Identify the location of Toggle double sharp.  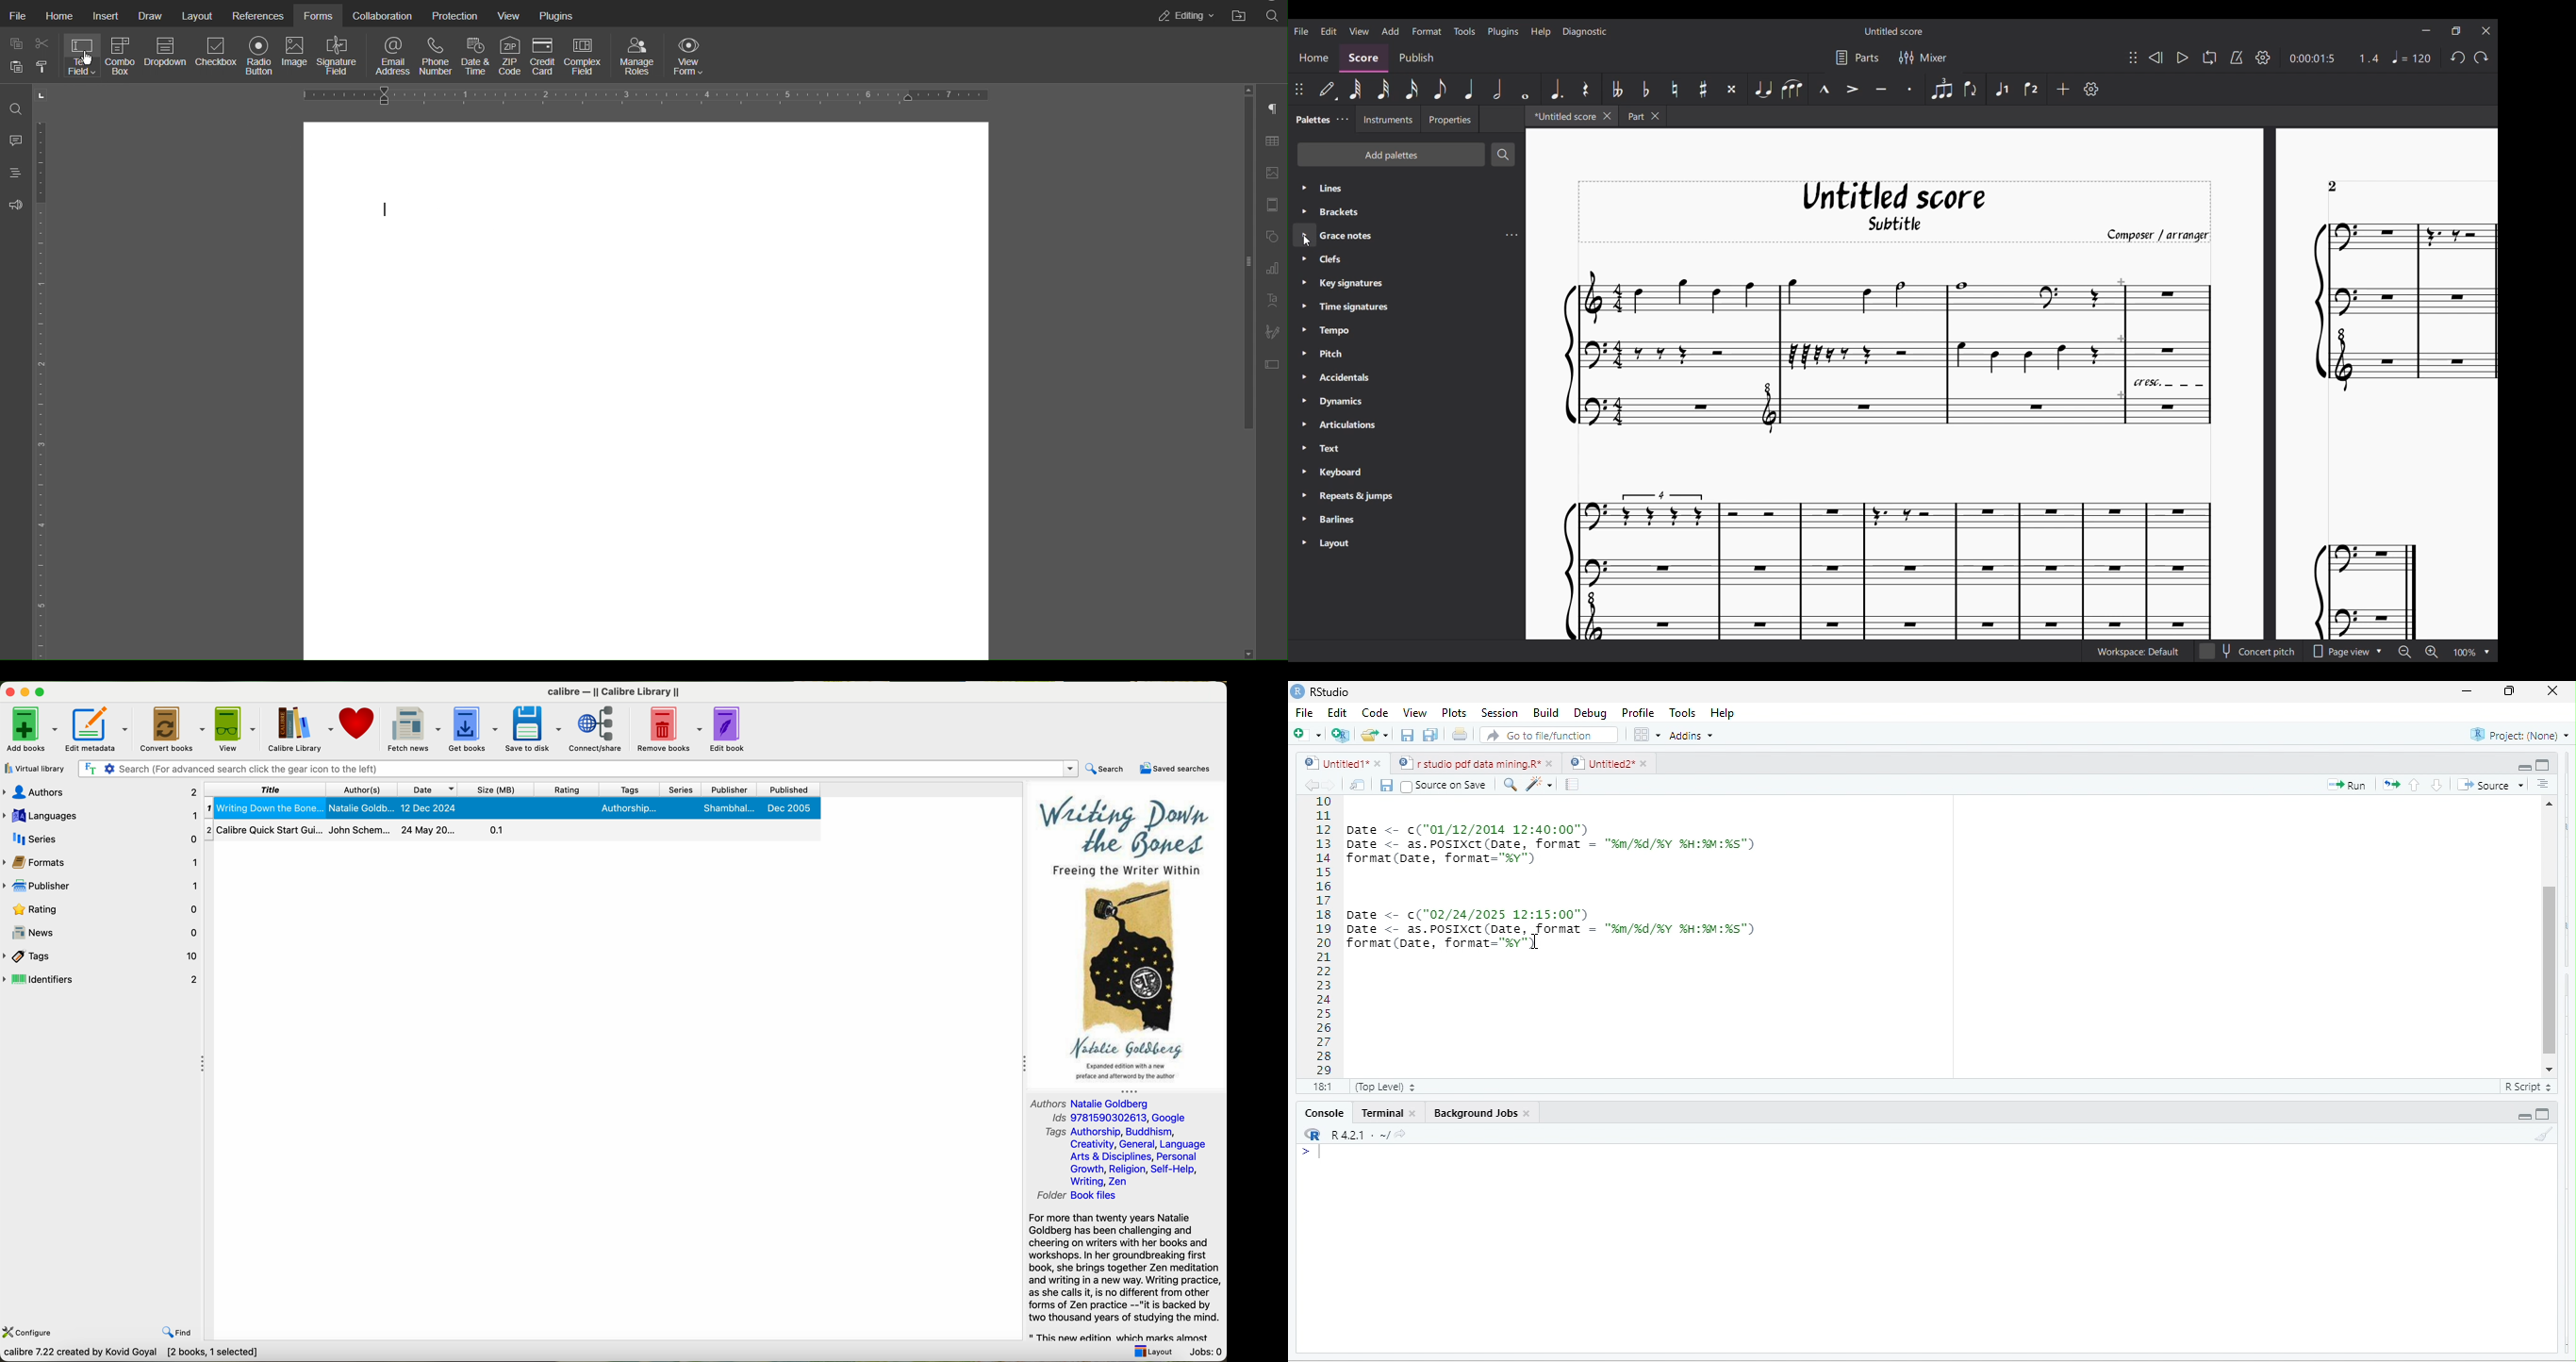
(1732, 90).